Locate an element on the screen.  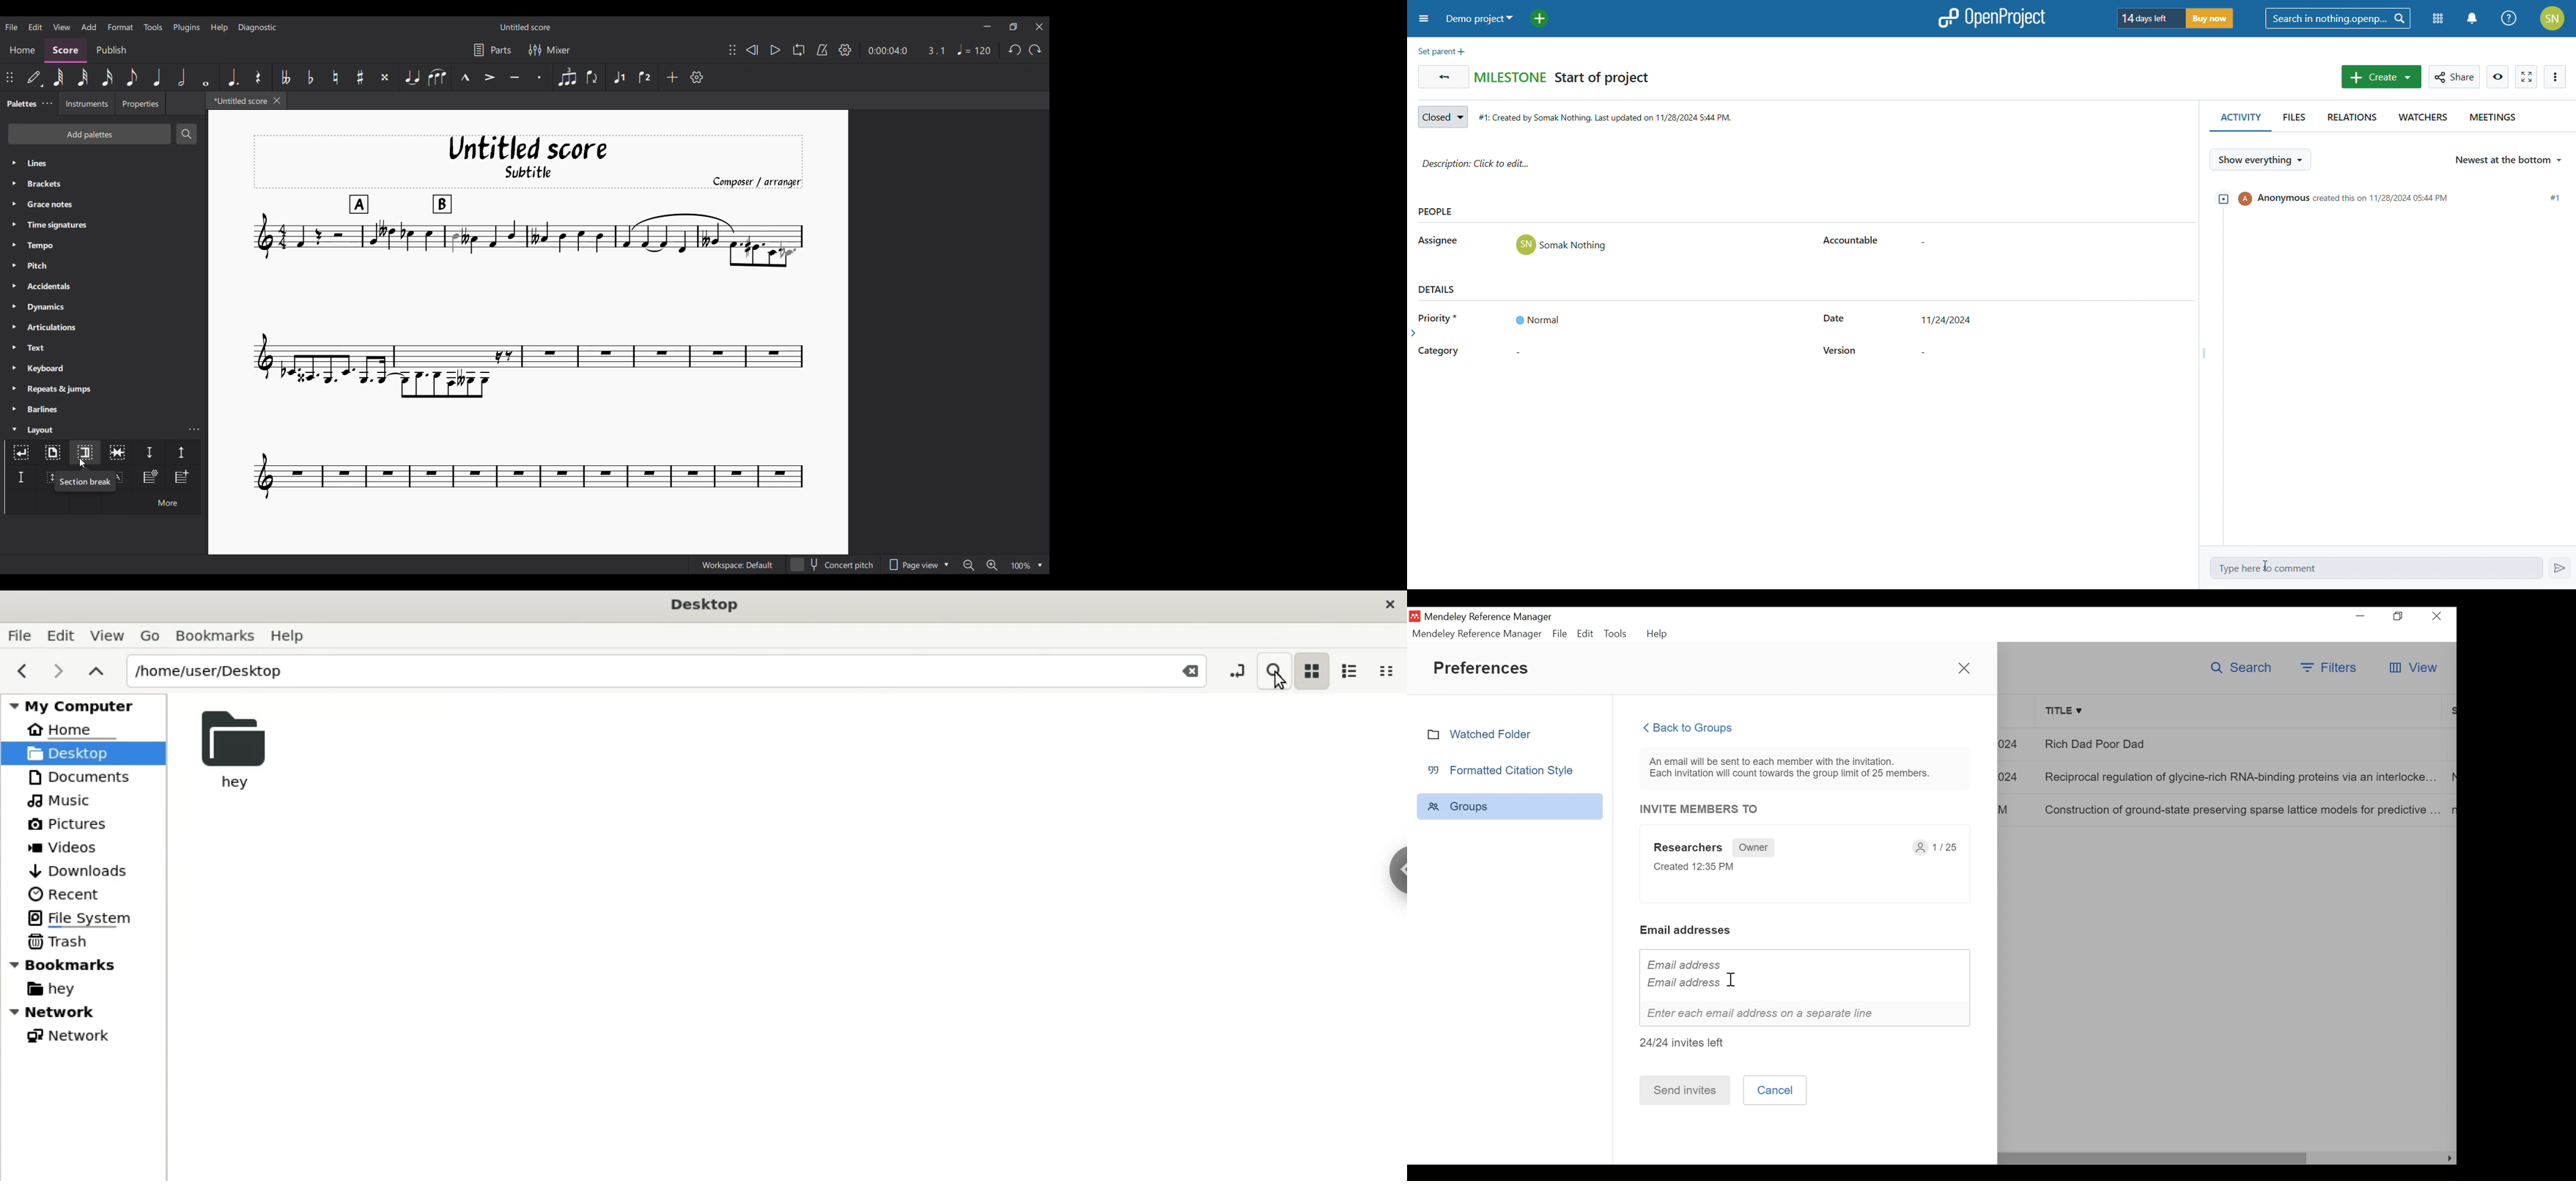
Brackets is located at coordinates (103, 184).